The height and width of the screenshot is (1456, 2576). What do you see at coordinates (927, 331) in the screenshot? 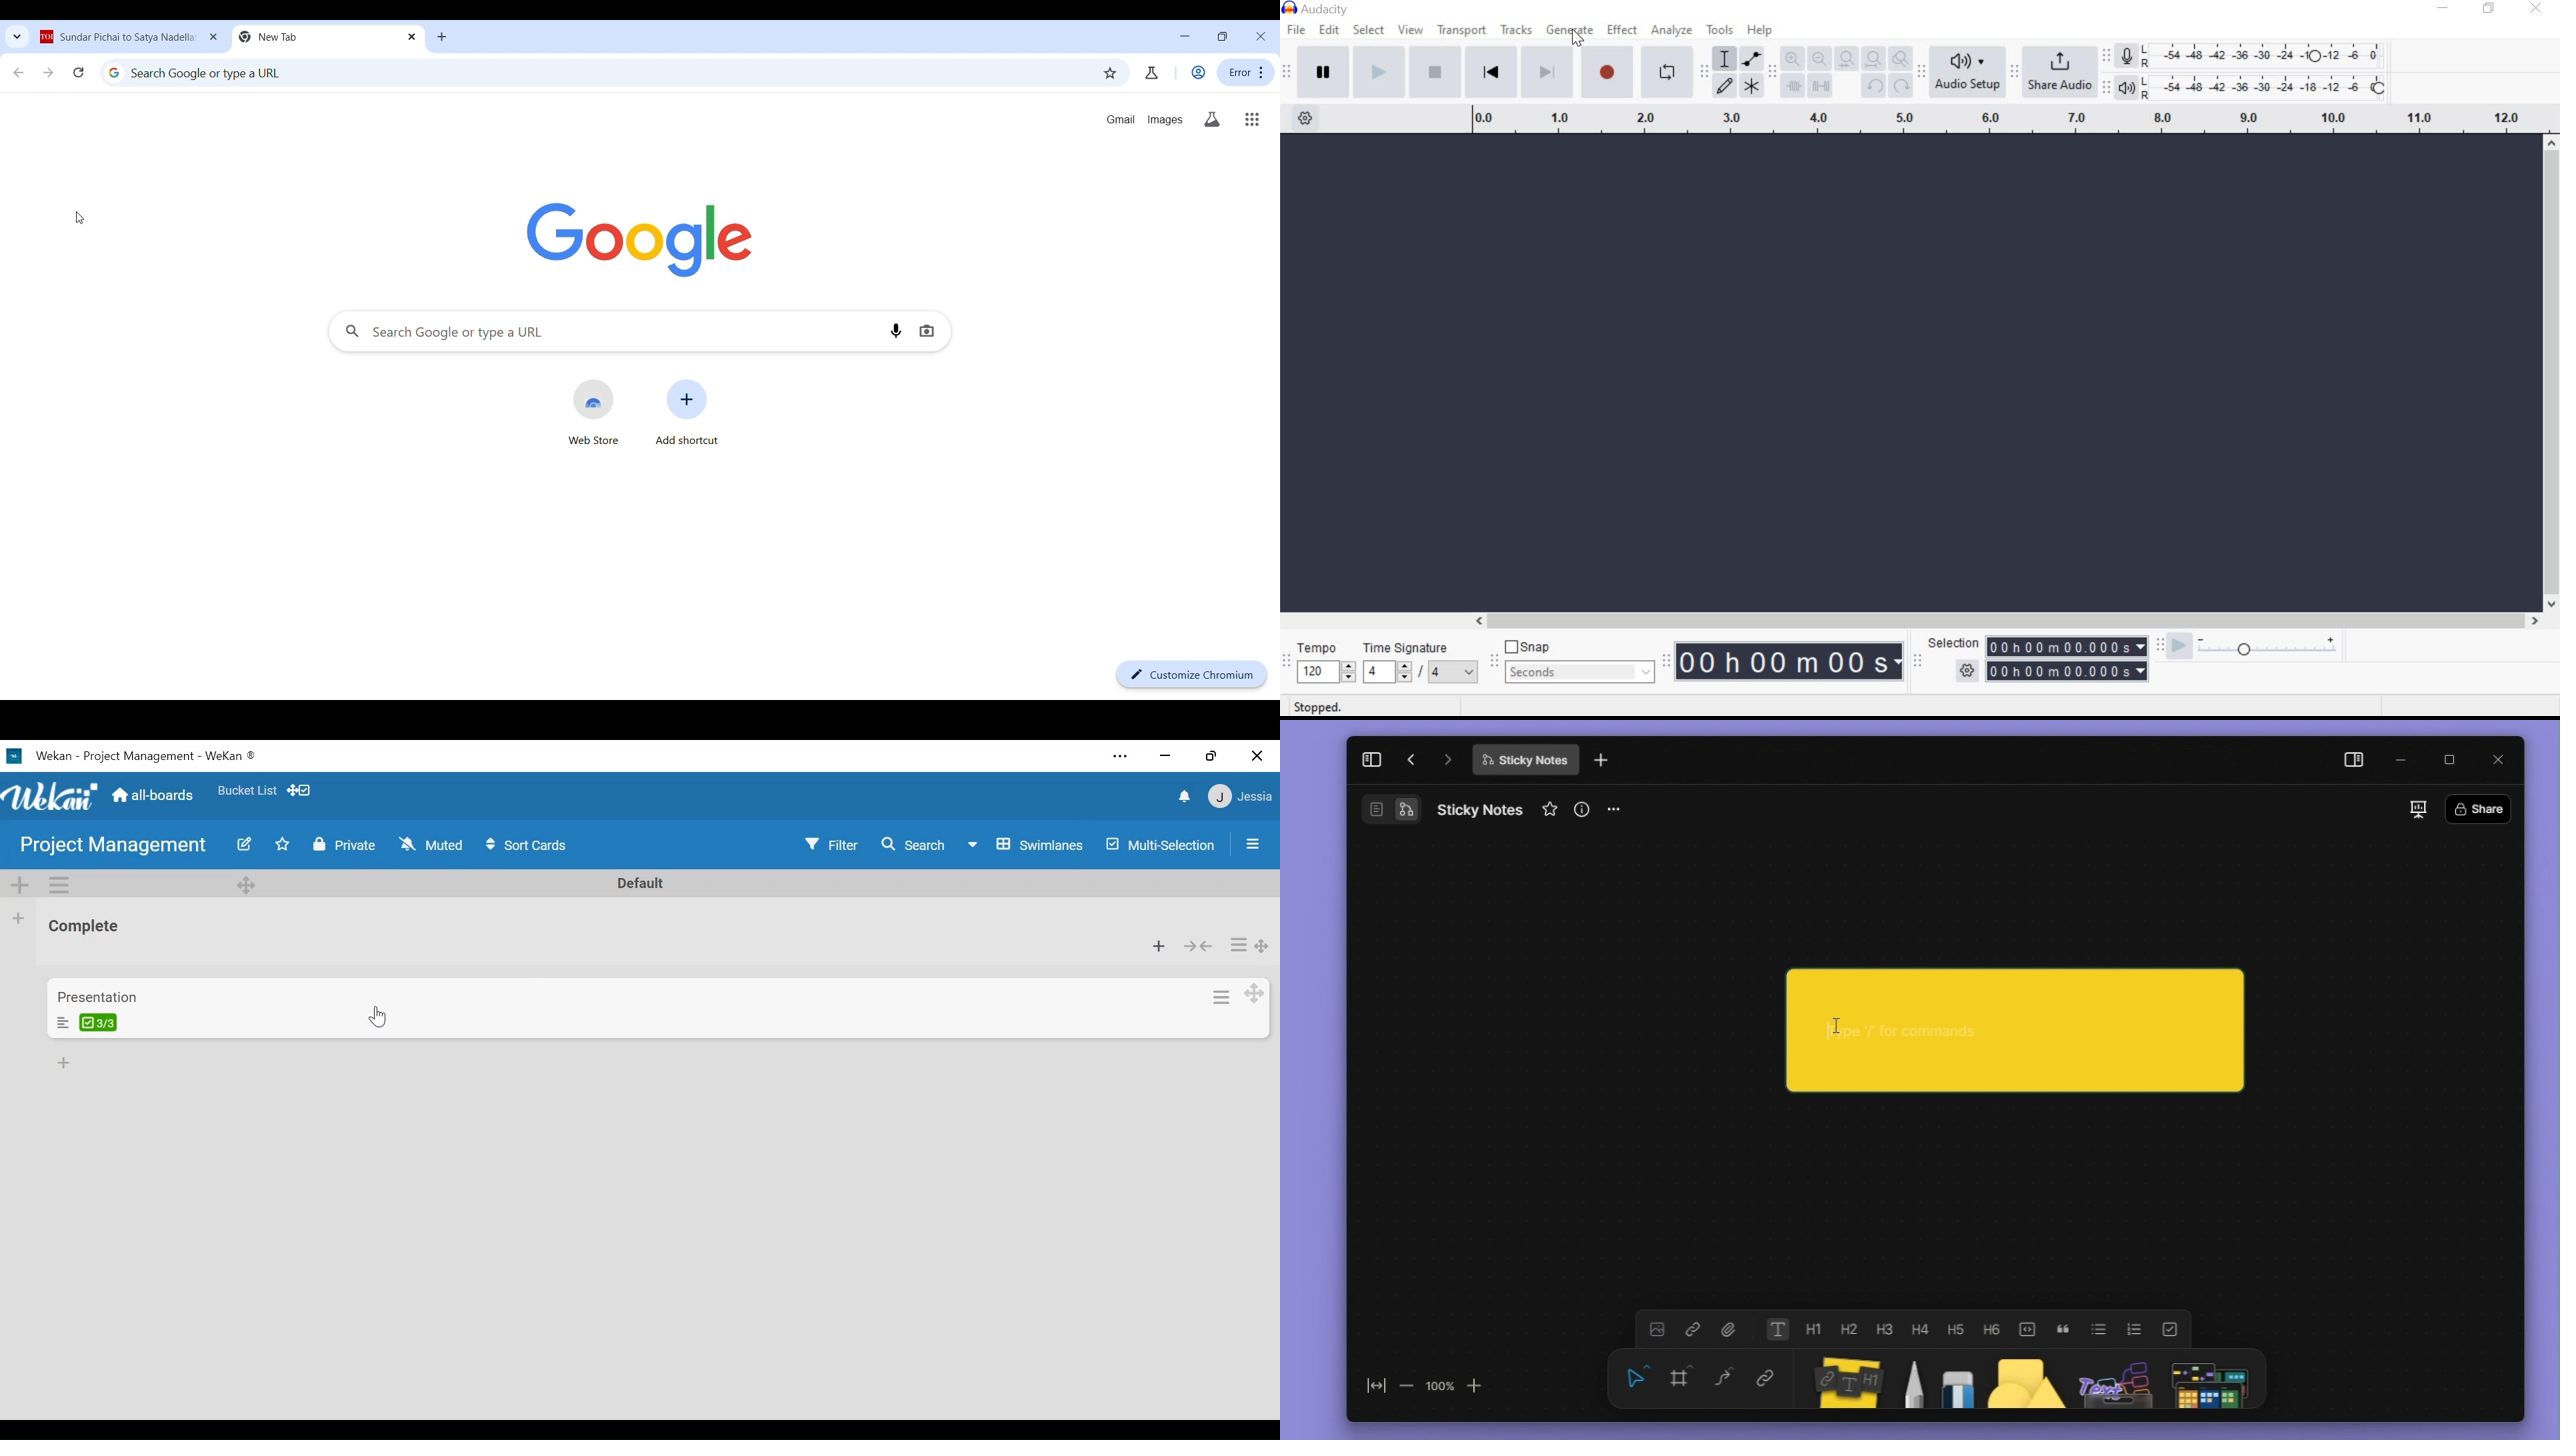
I see `Search by image` at bounding box center [927, 331].